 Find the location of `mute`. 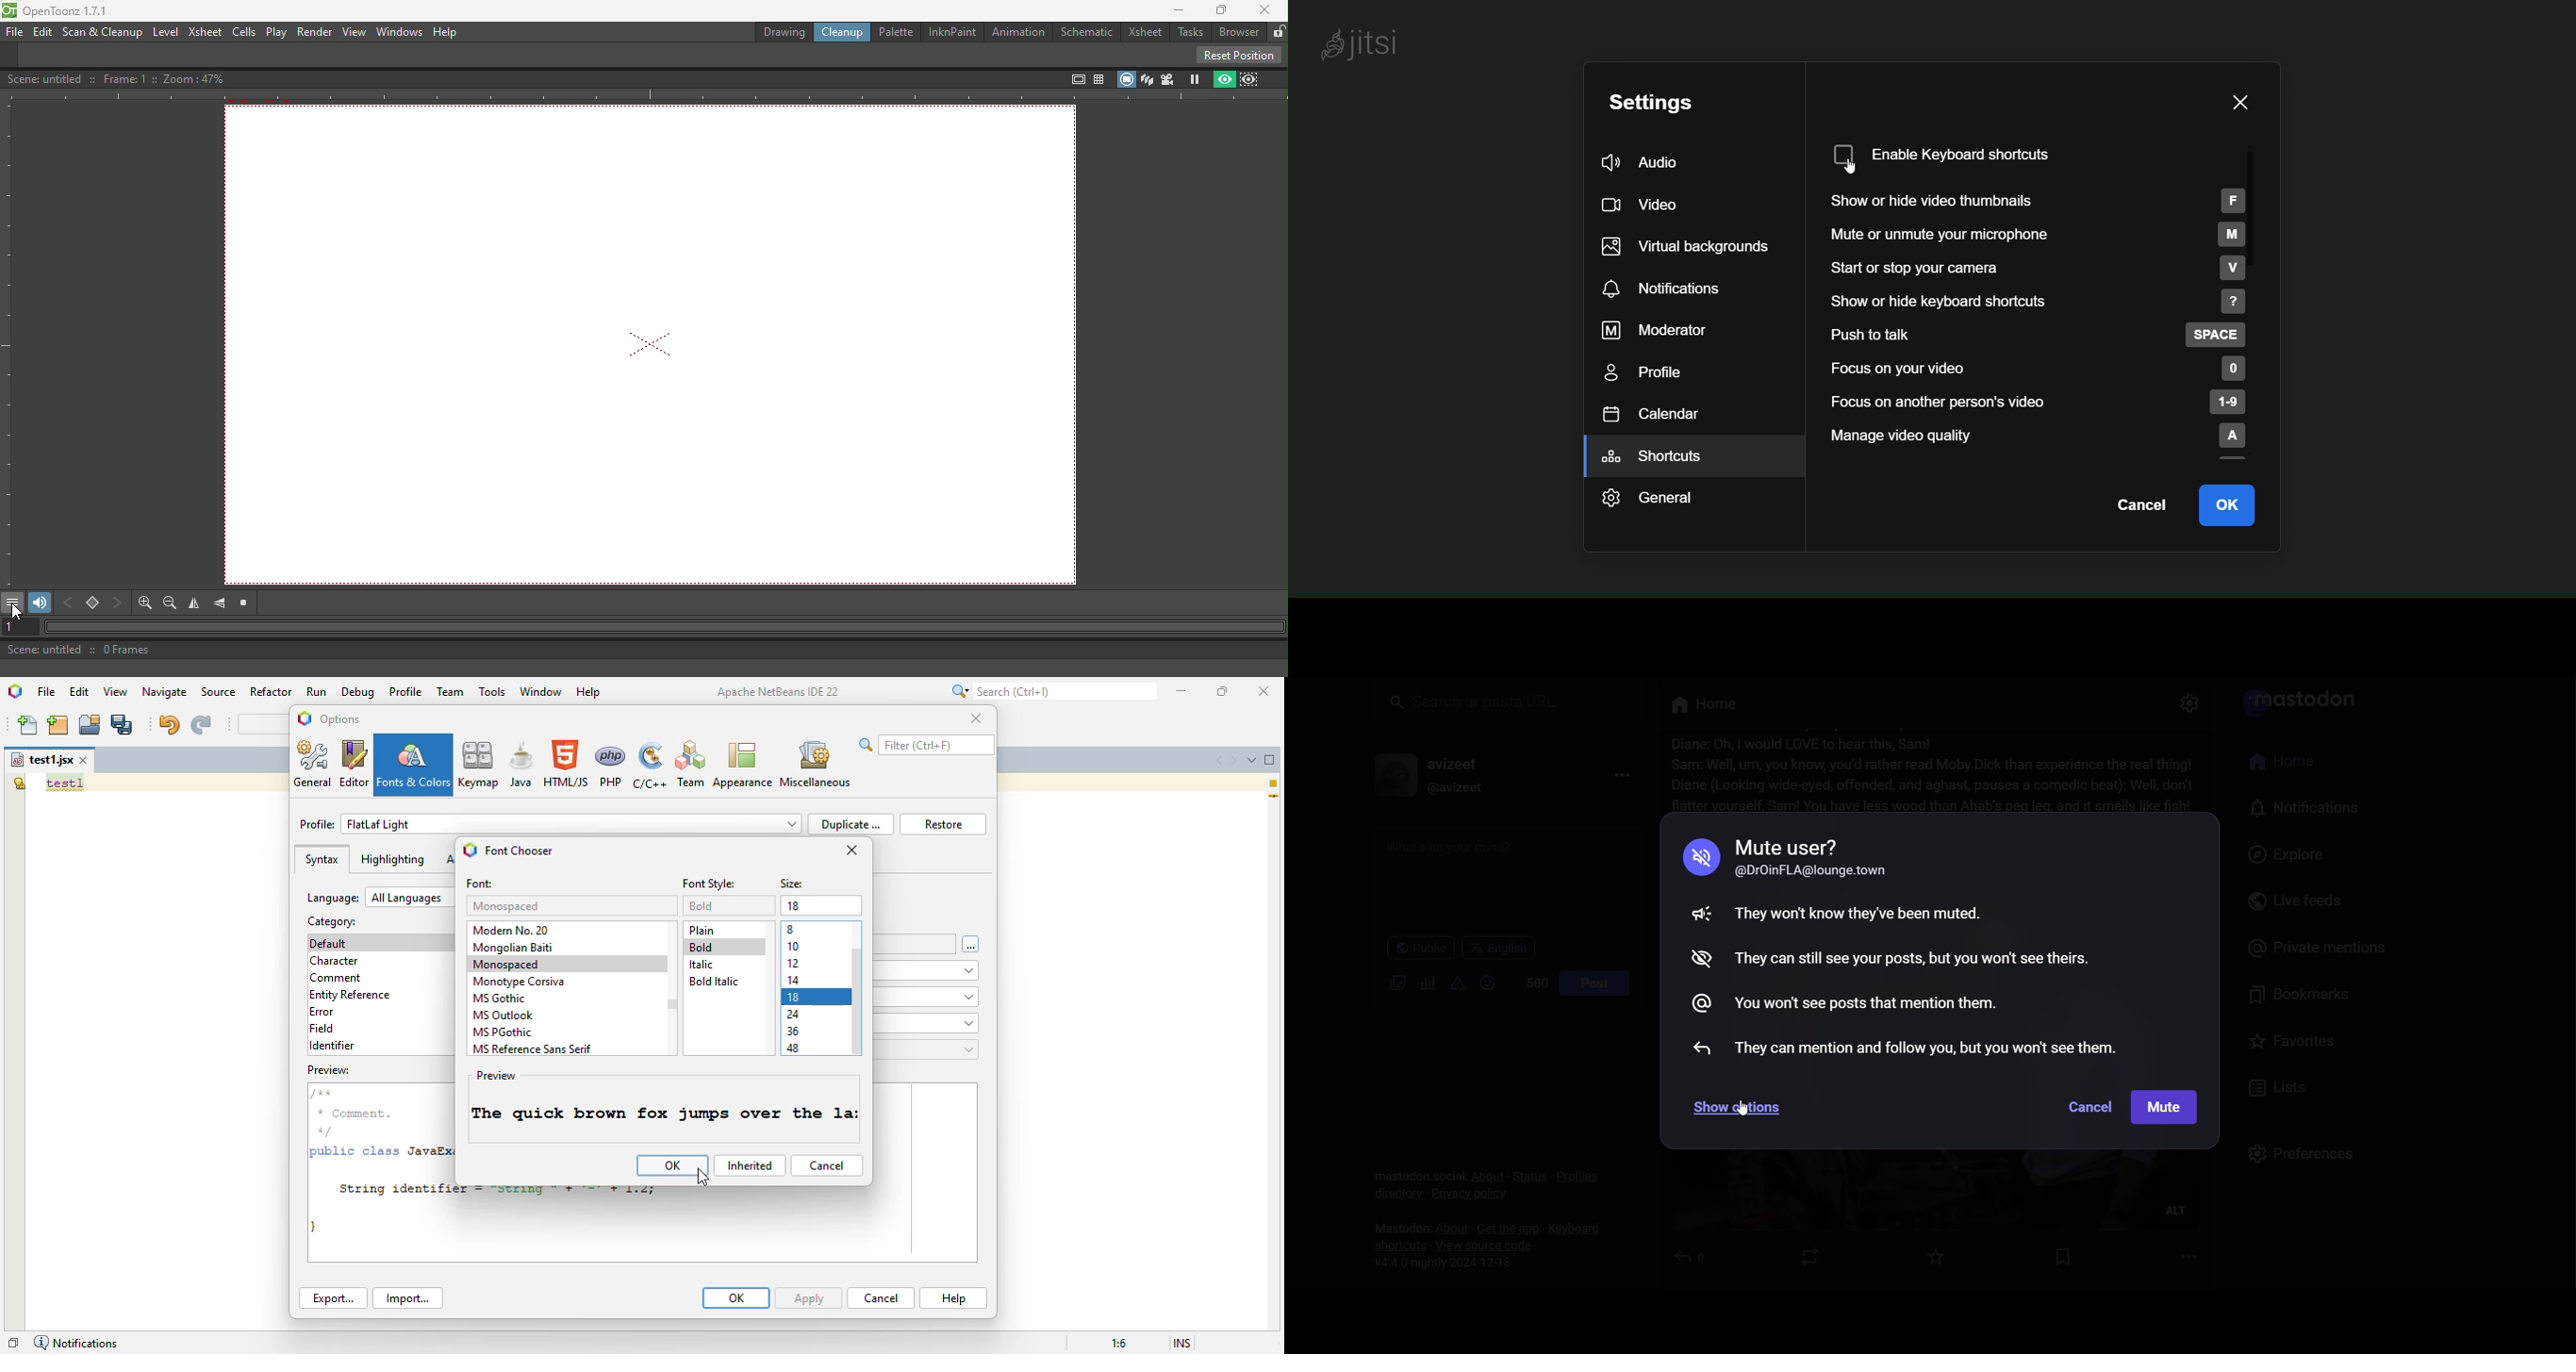

mute is located at coordinates (2165, 1108).